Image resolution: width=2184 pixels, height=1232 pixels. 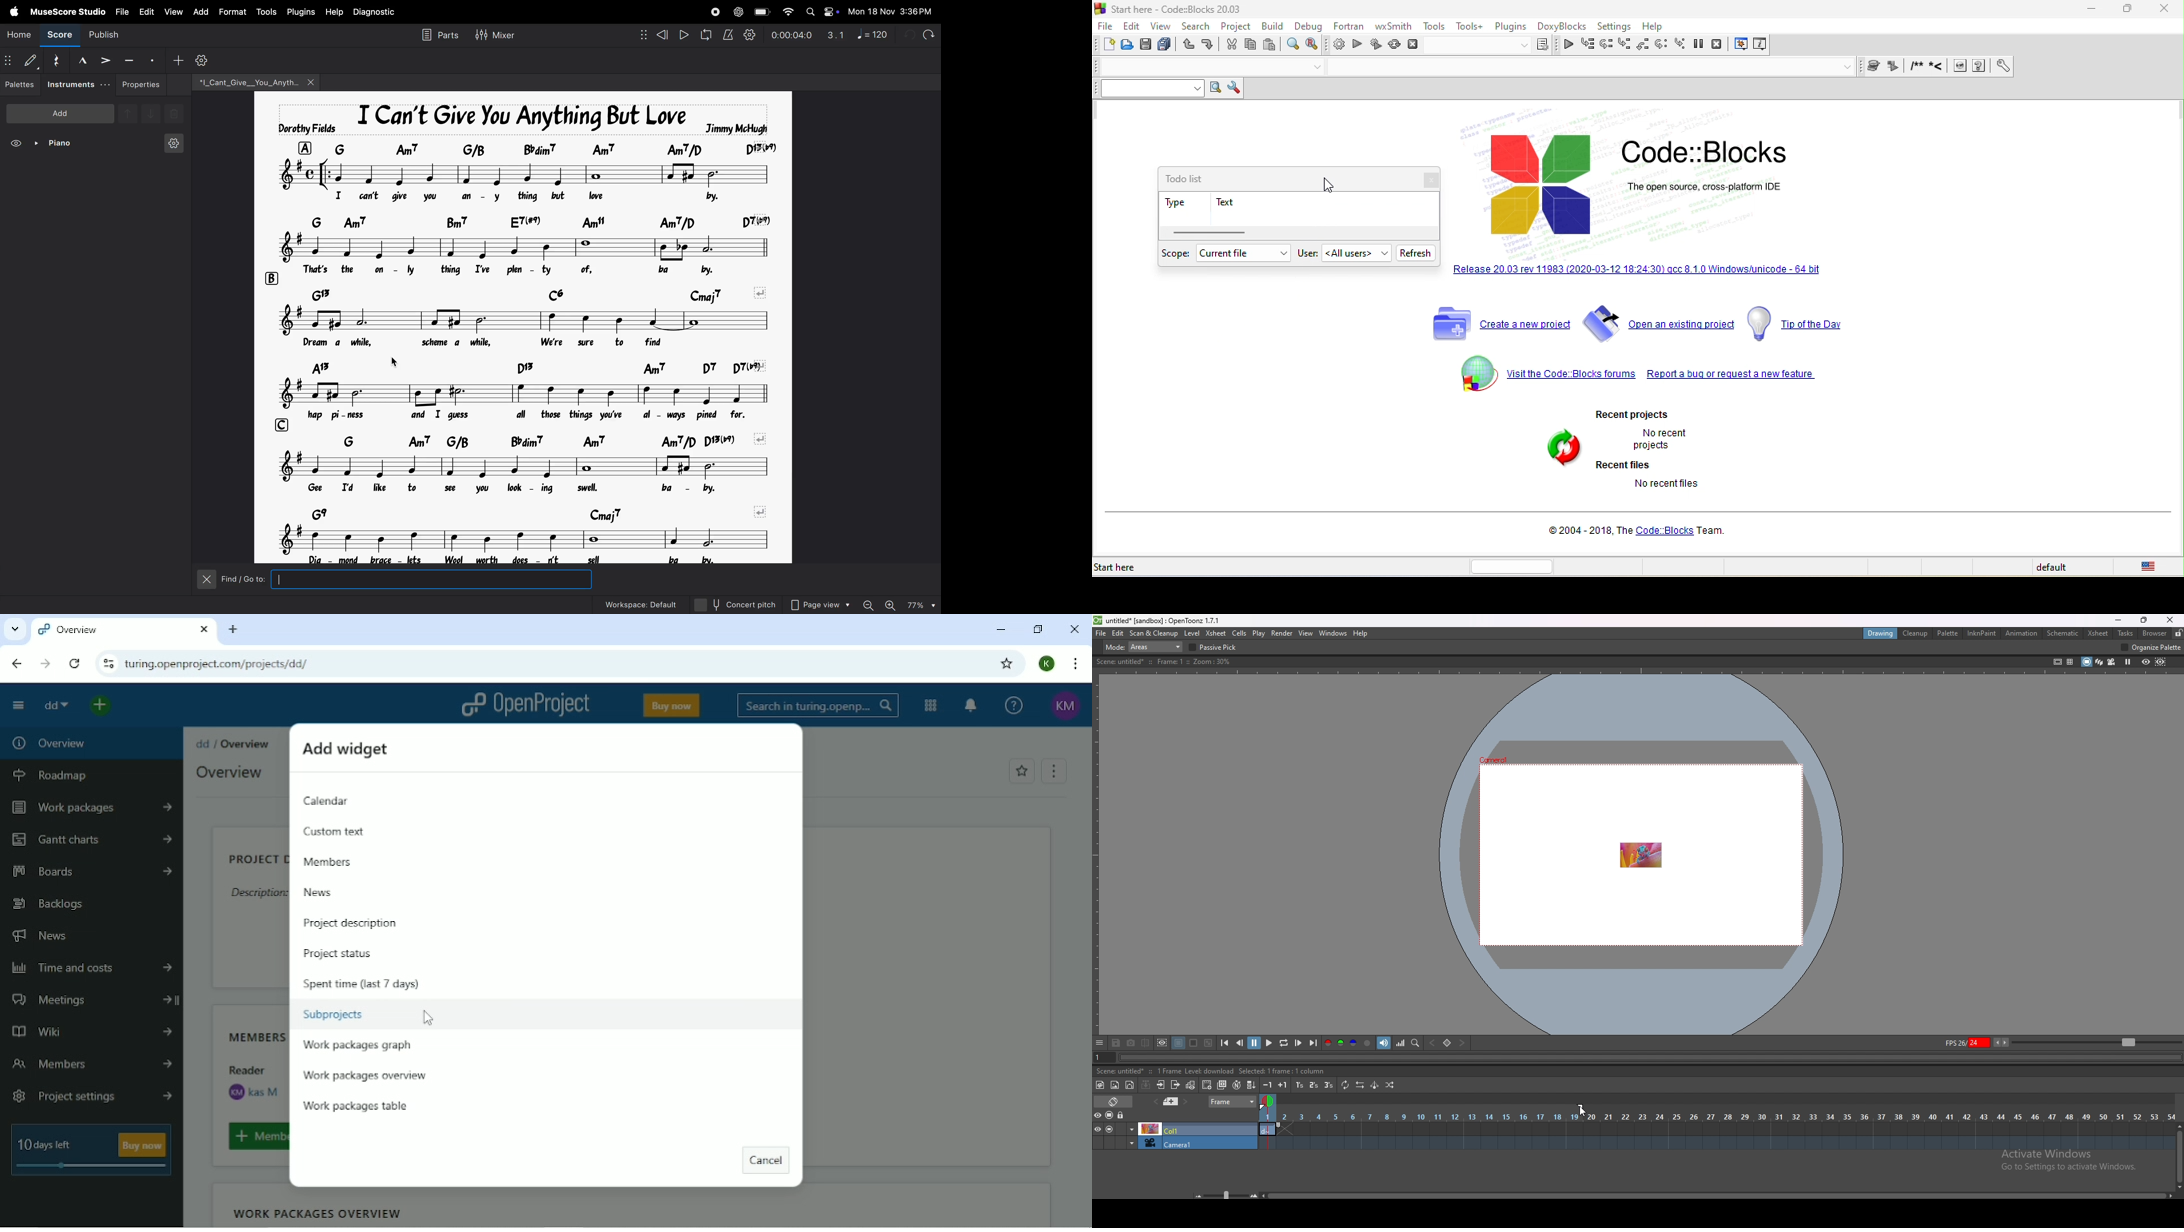 I want to click on save, so click(x=1148, y=45).